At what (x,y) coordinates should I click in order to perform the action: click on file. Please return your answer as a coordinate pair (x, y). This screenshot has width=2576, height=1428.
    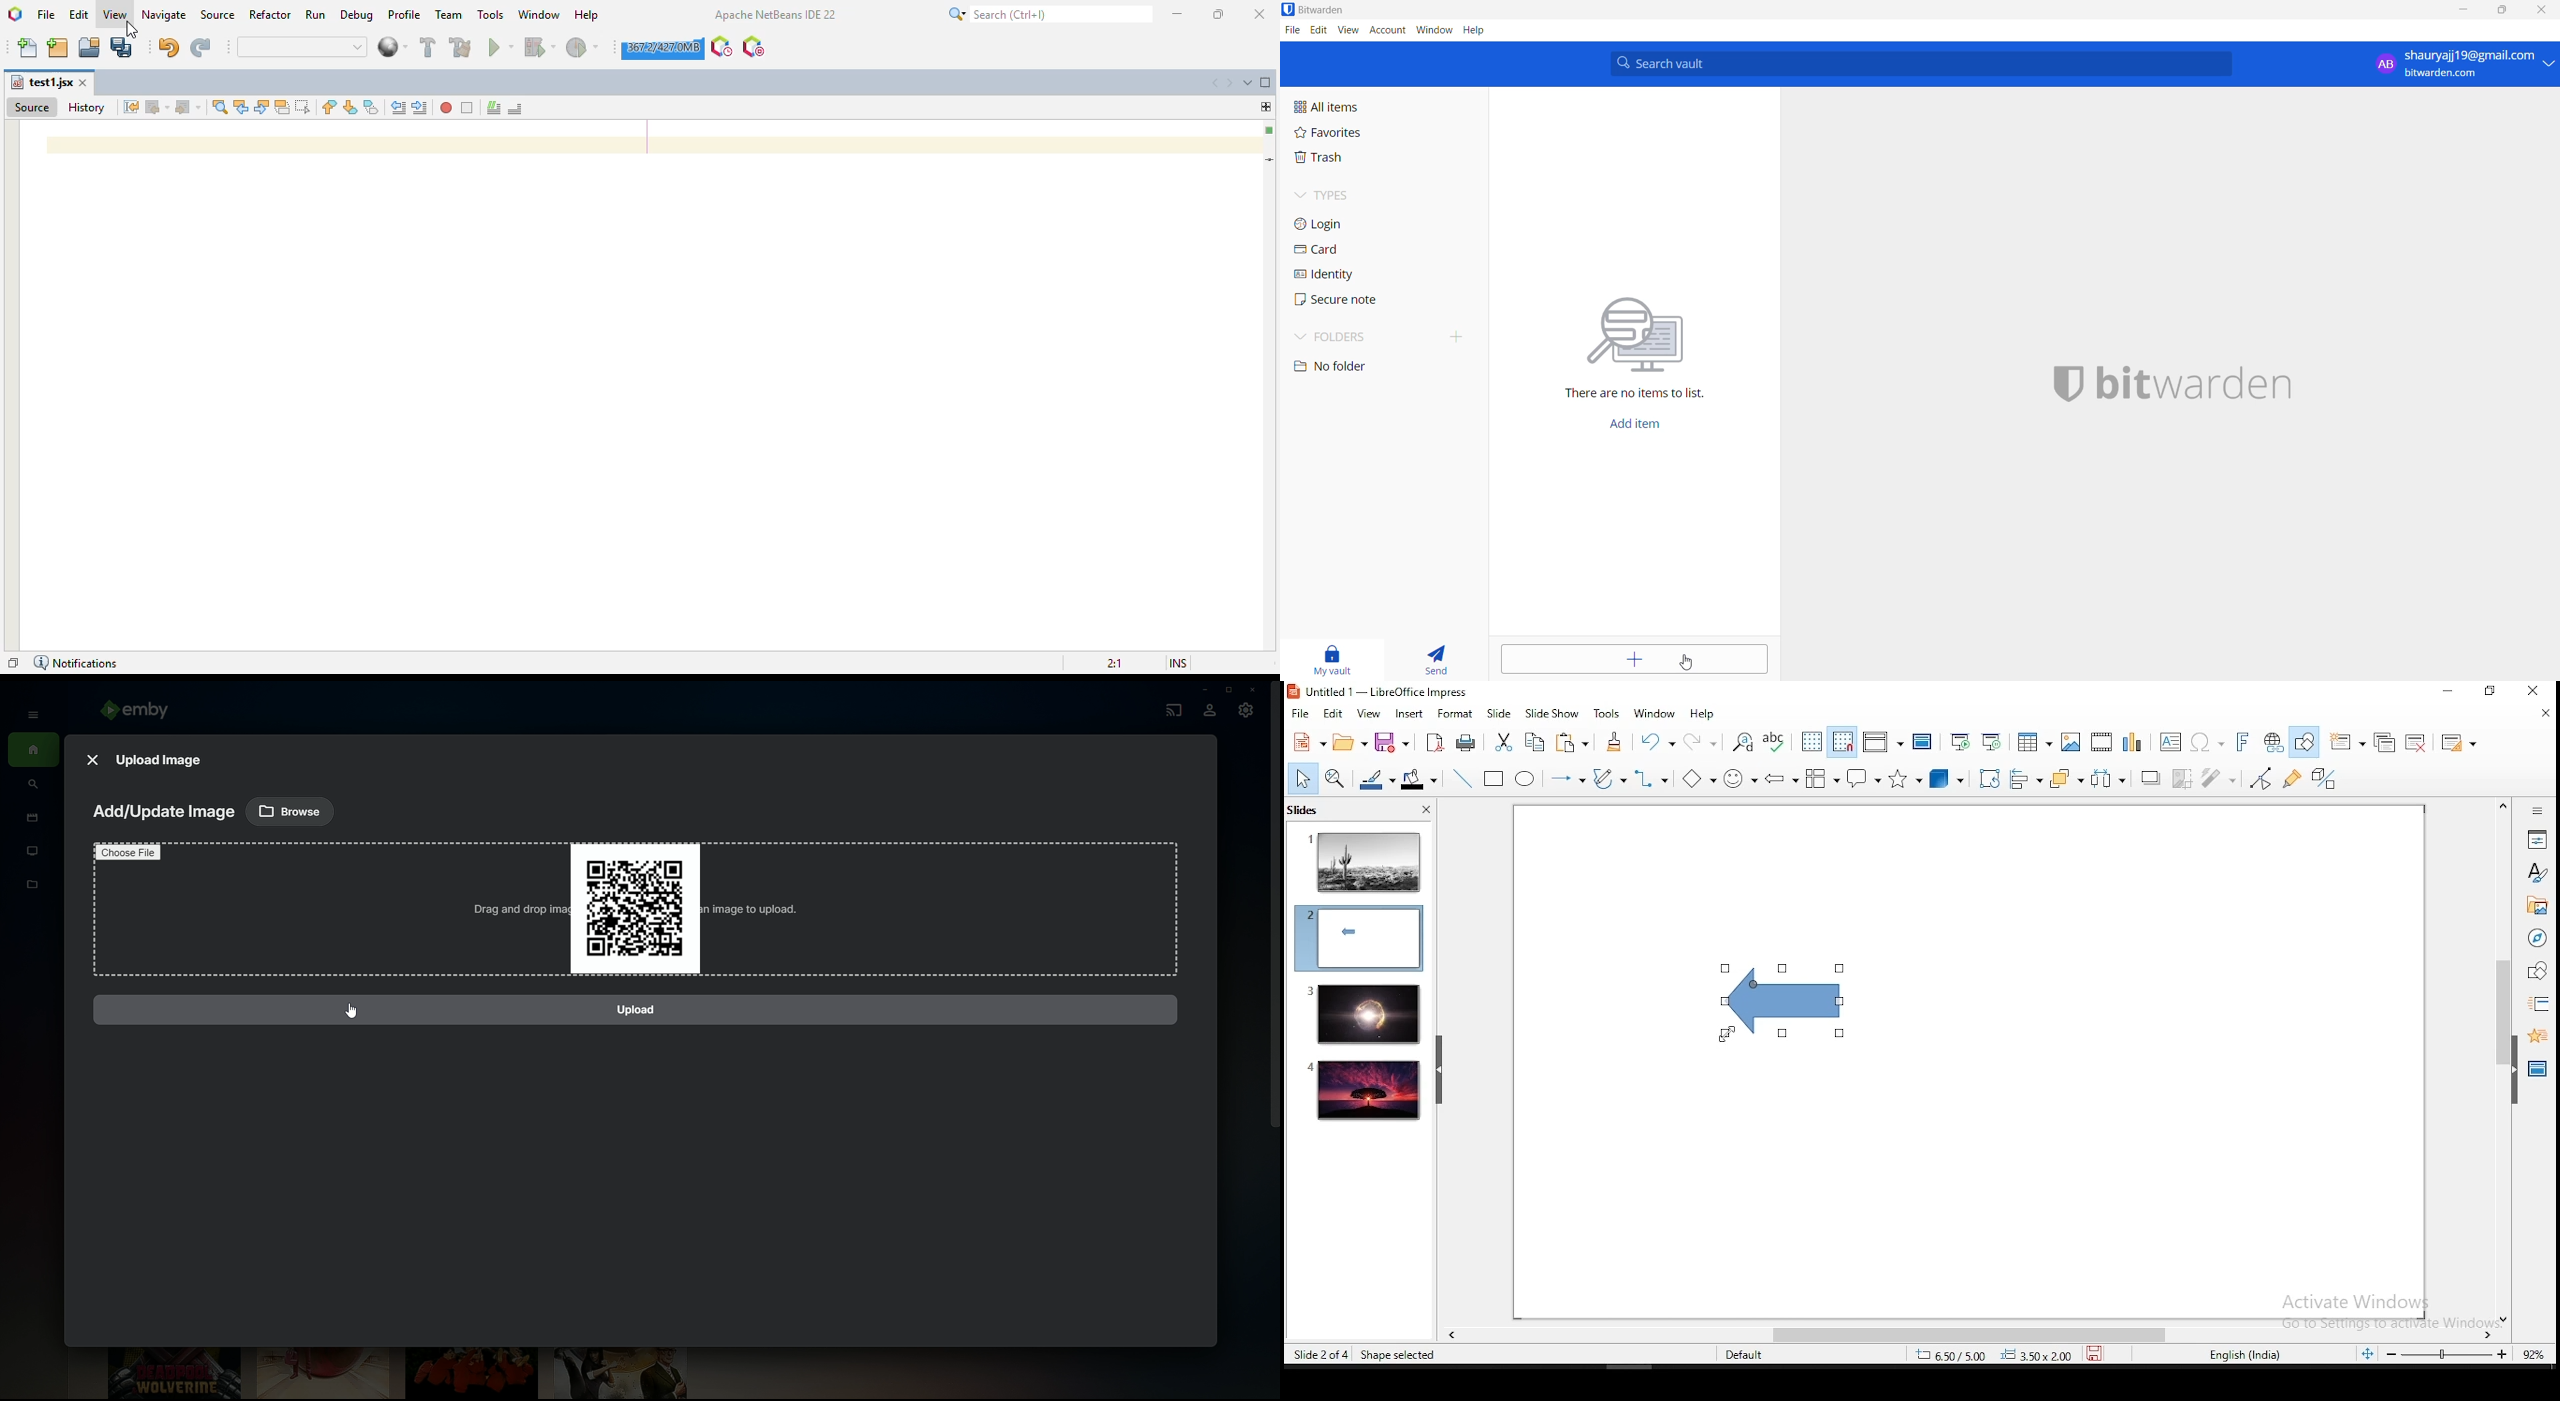
    Looking at the image, I should click on (1291, 30).